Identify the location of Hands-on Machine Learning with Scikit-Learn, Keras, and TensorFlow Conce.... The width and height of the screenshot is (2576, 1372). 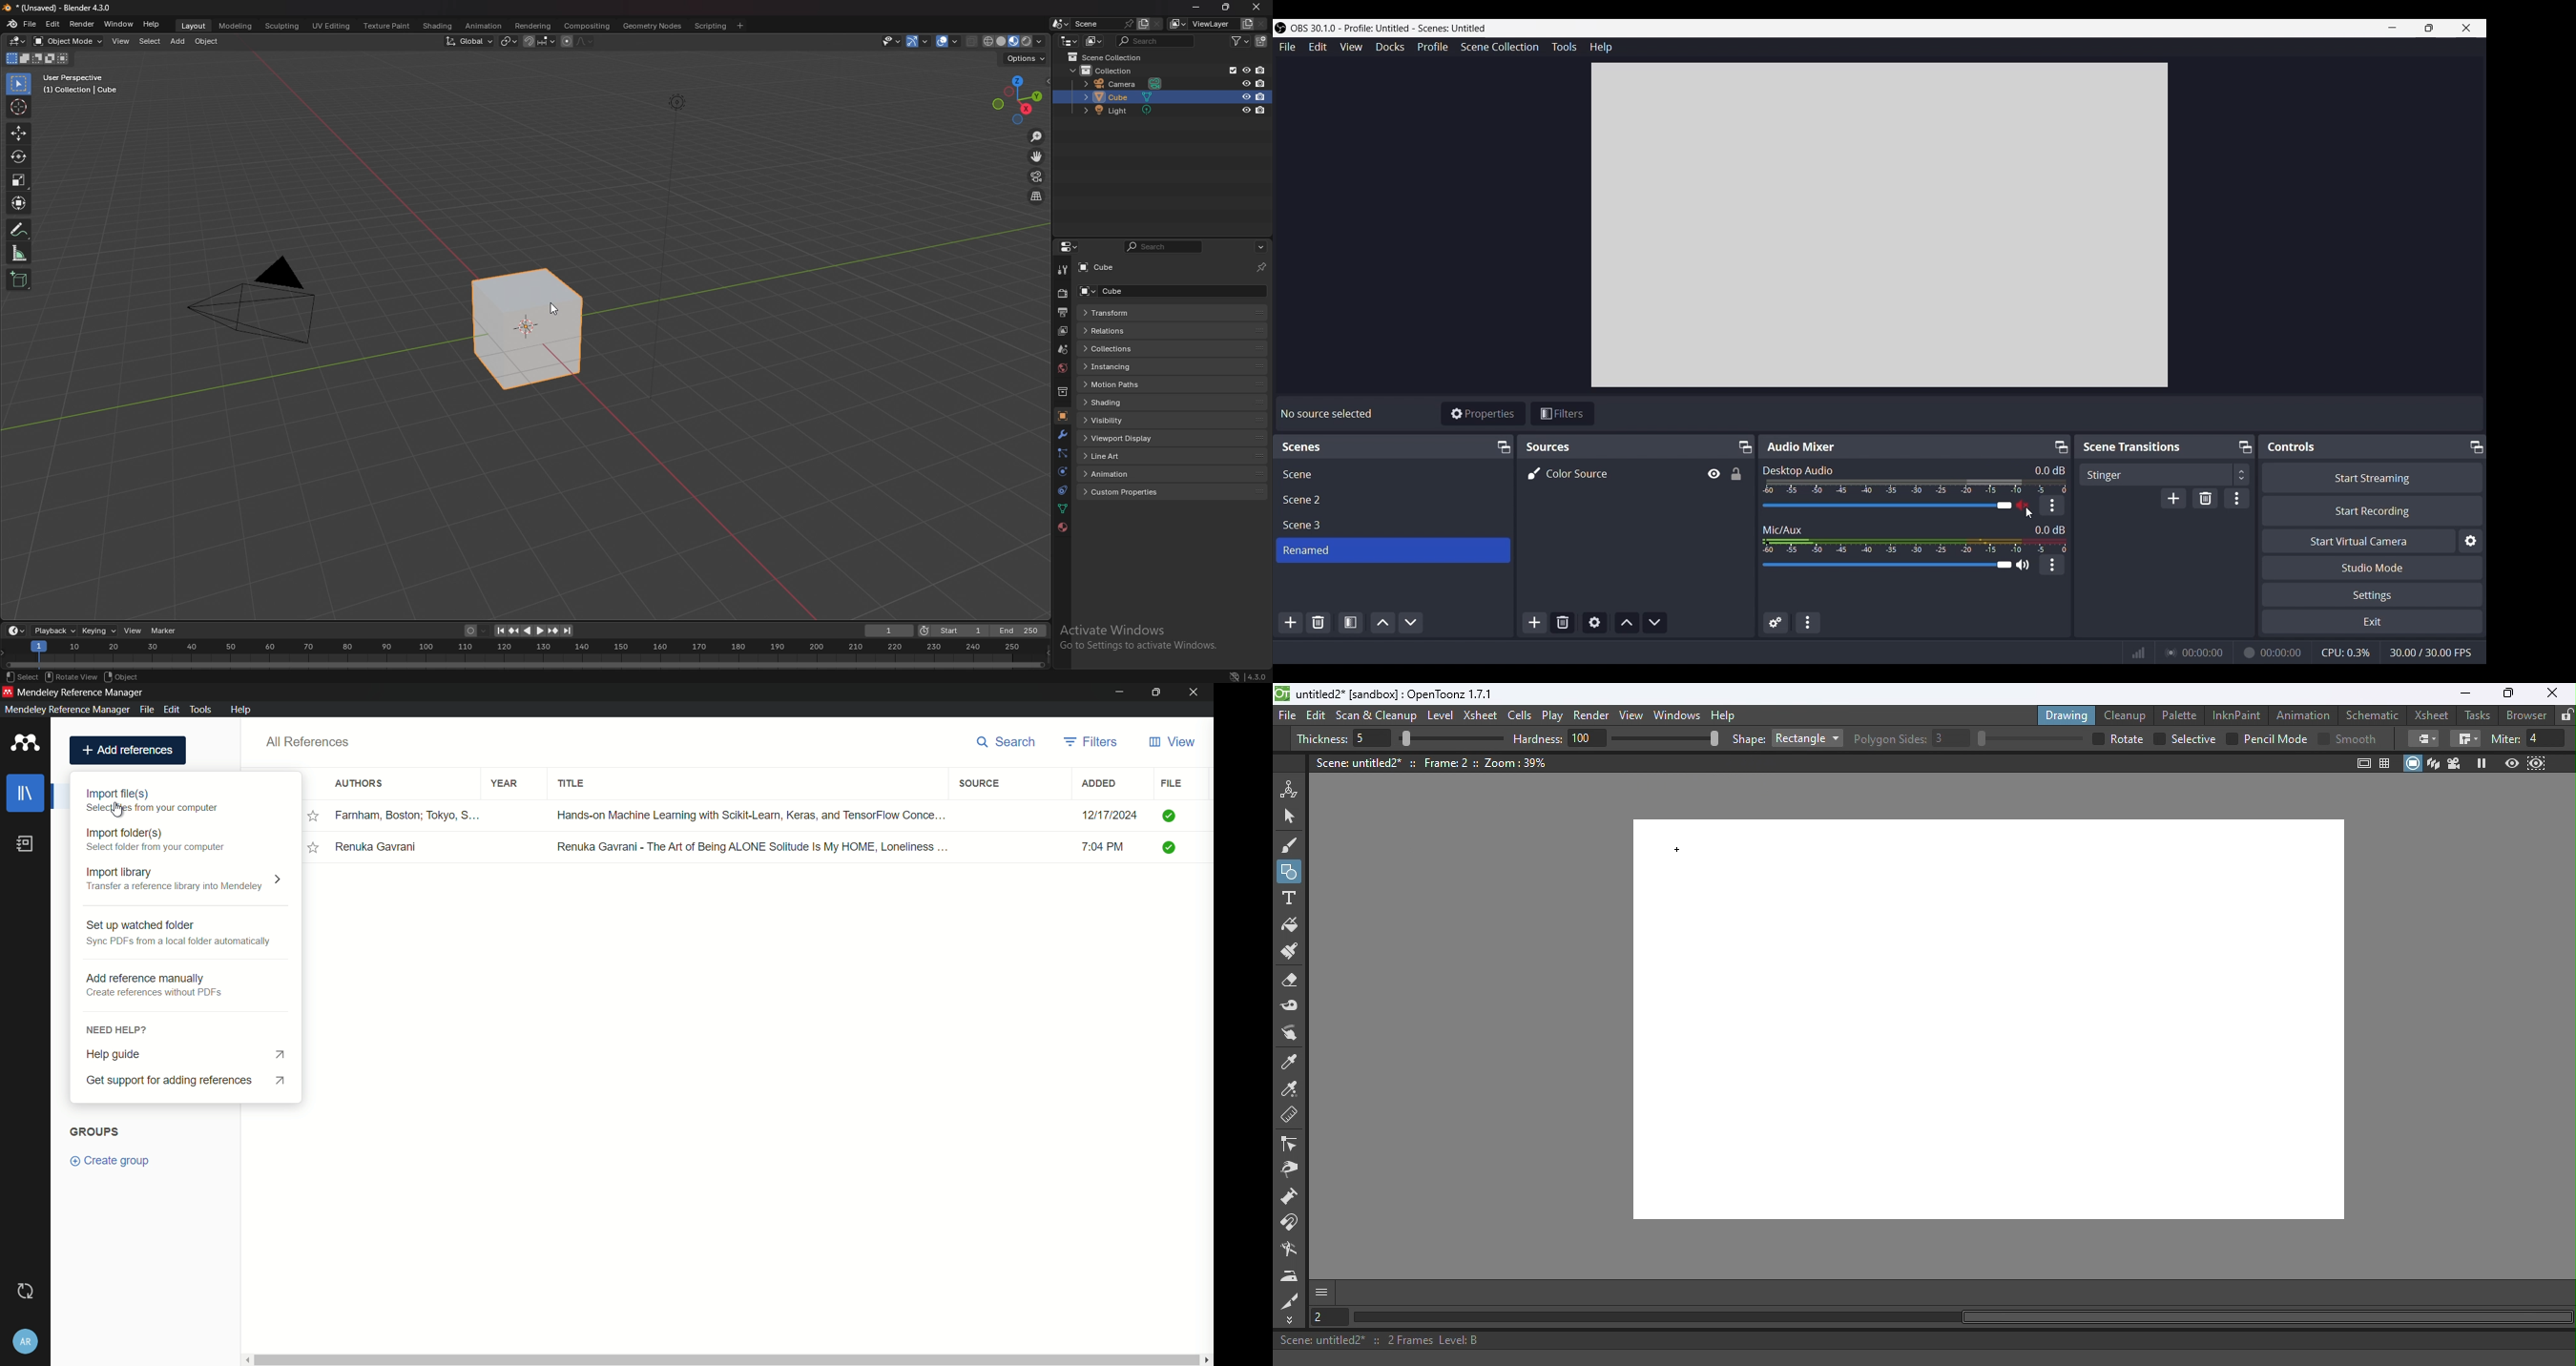
(754, 814).